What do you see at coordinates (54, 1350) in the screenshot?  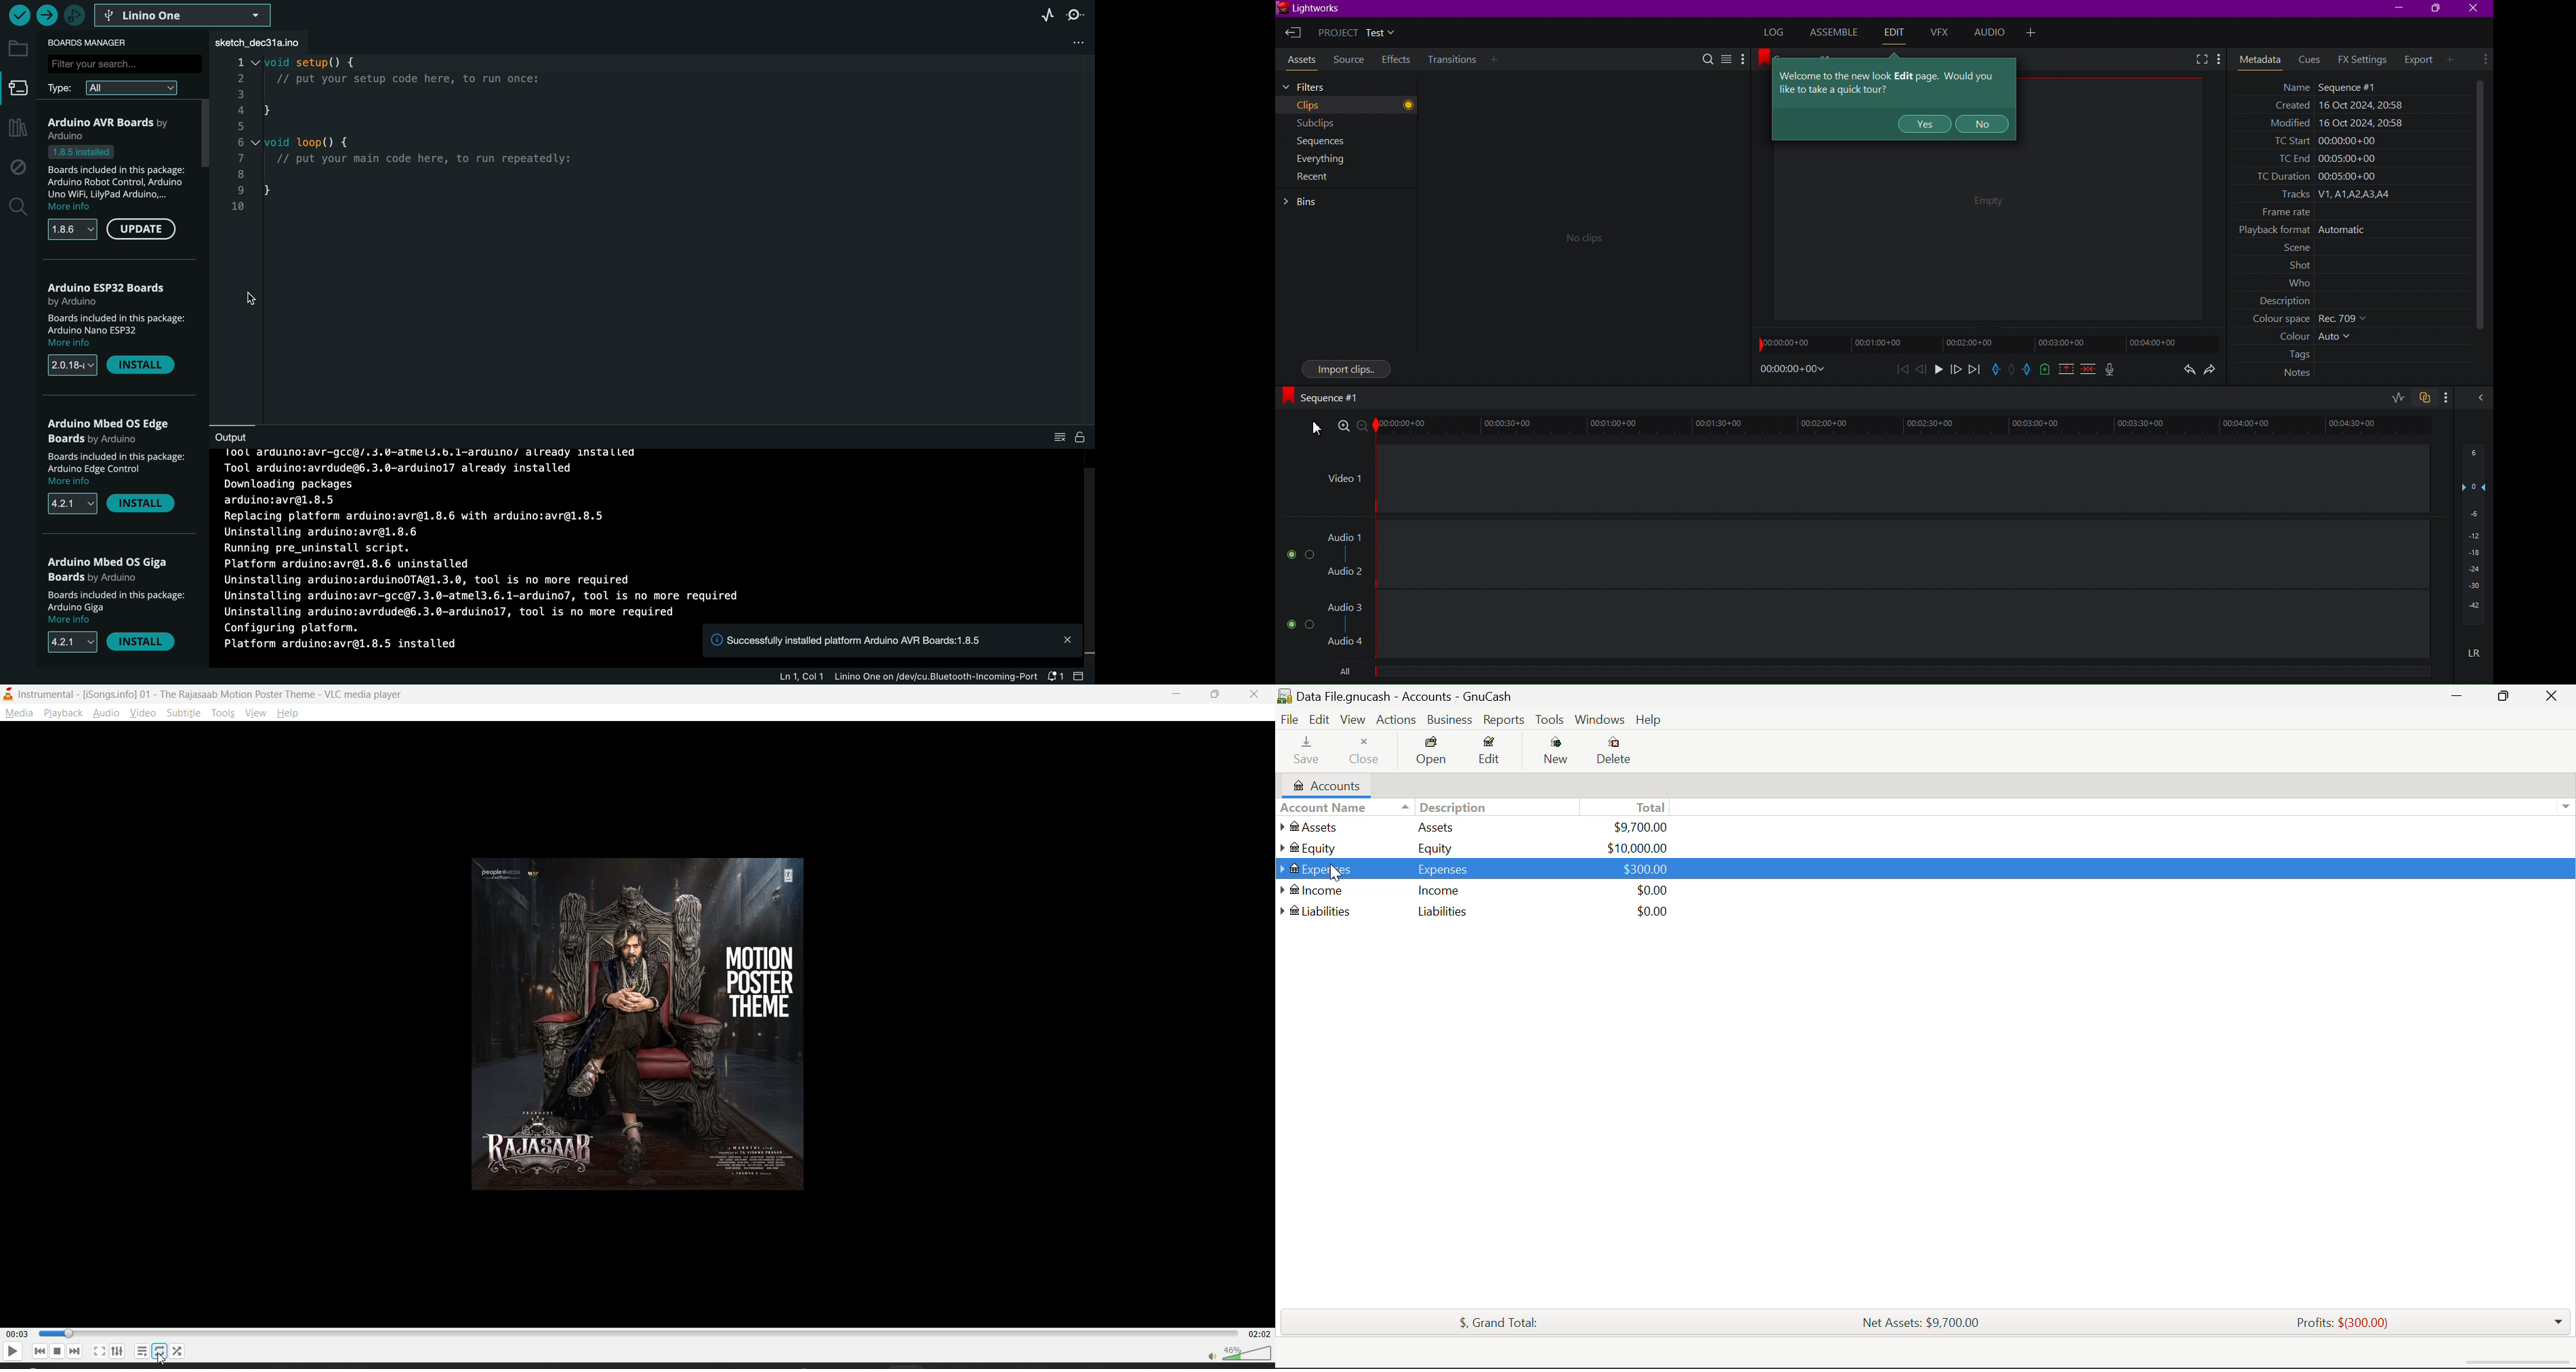 I see `lunch` at bounding box center [54, 1350].